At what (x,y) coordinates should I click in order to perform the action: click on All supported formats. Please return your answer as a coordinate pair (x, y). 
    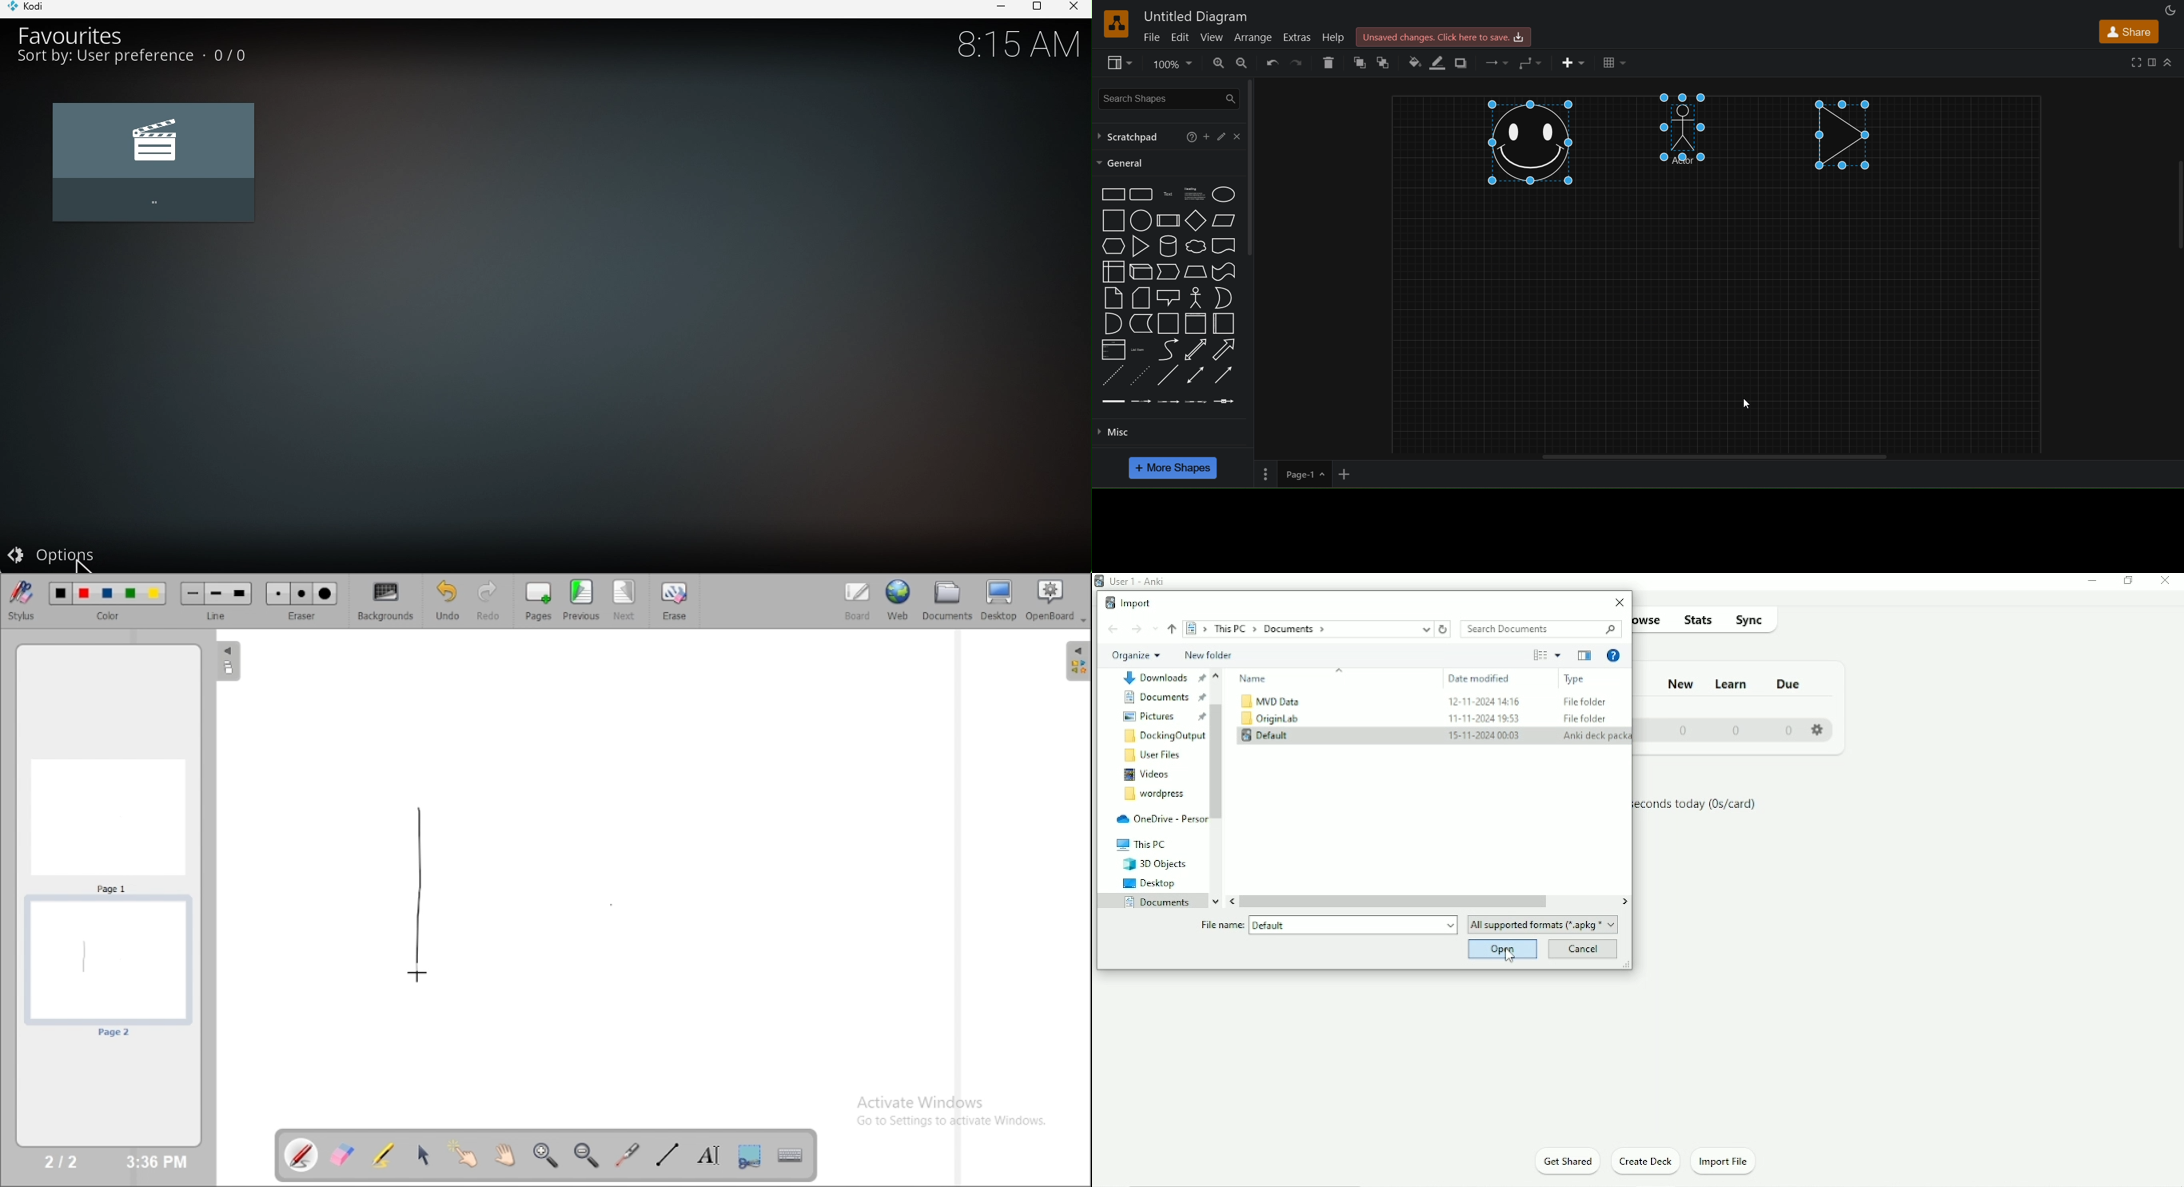
    Looking at the image, I should click on (1542, 925).